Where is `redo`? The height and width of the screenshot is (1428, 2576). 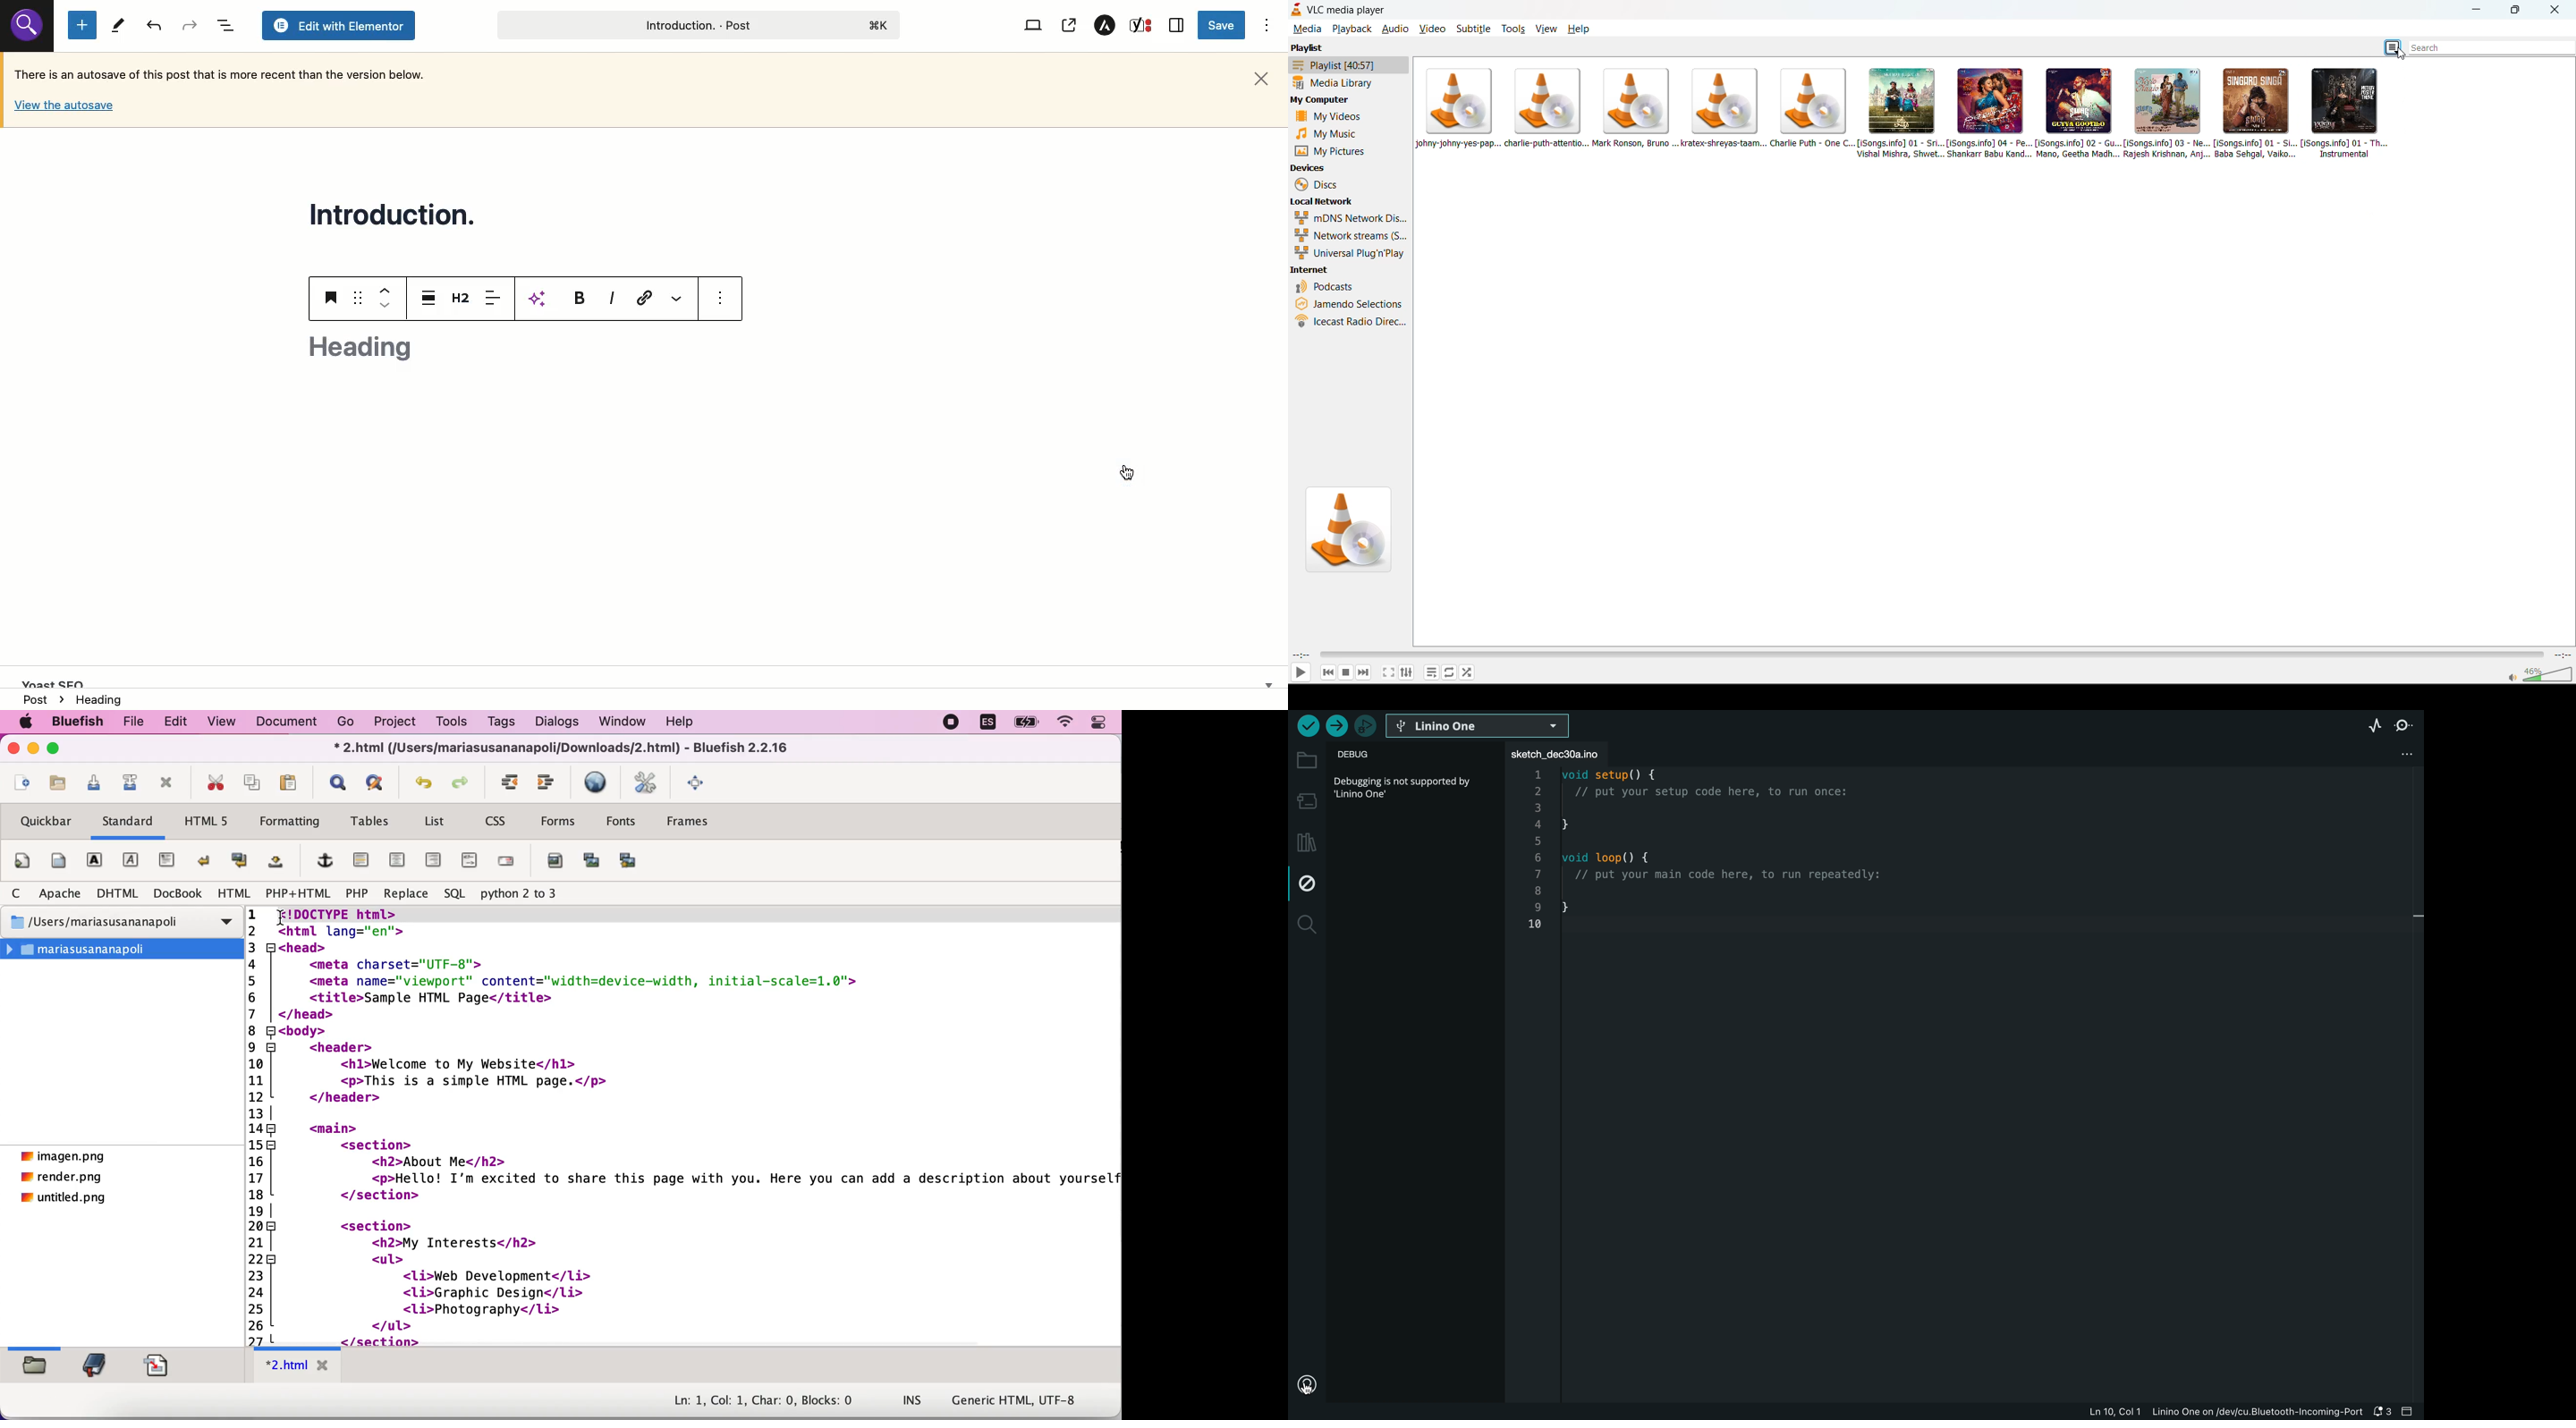 redo is located at coordinates (465, 783).